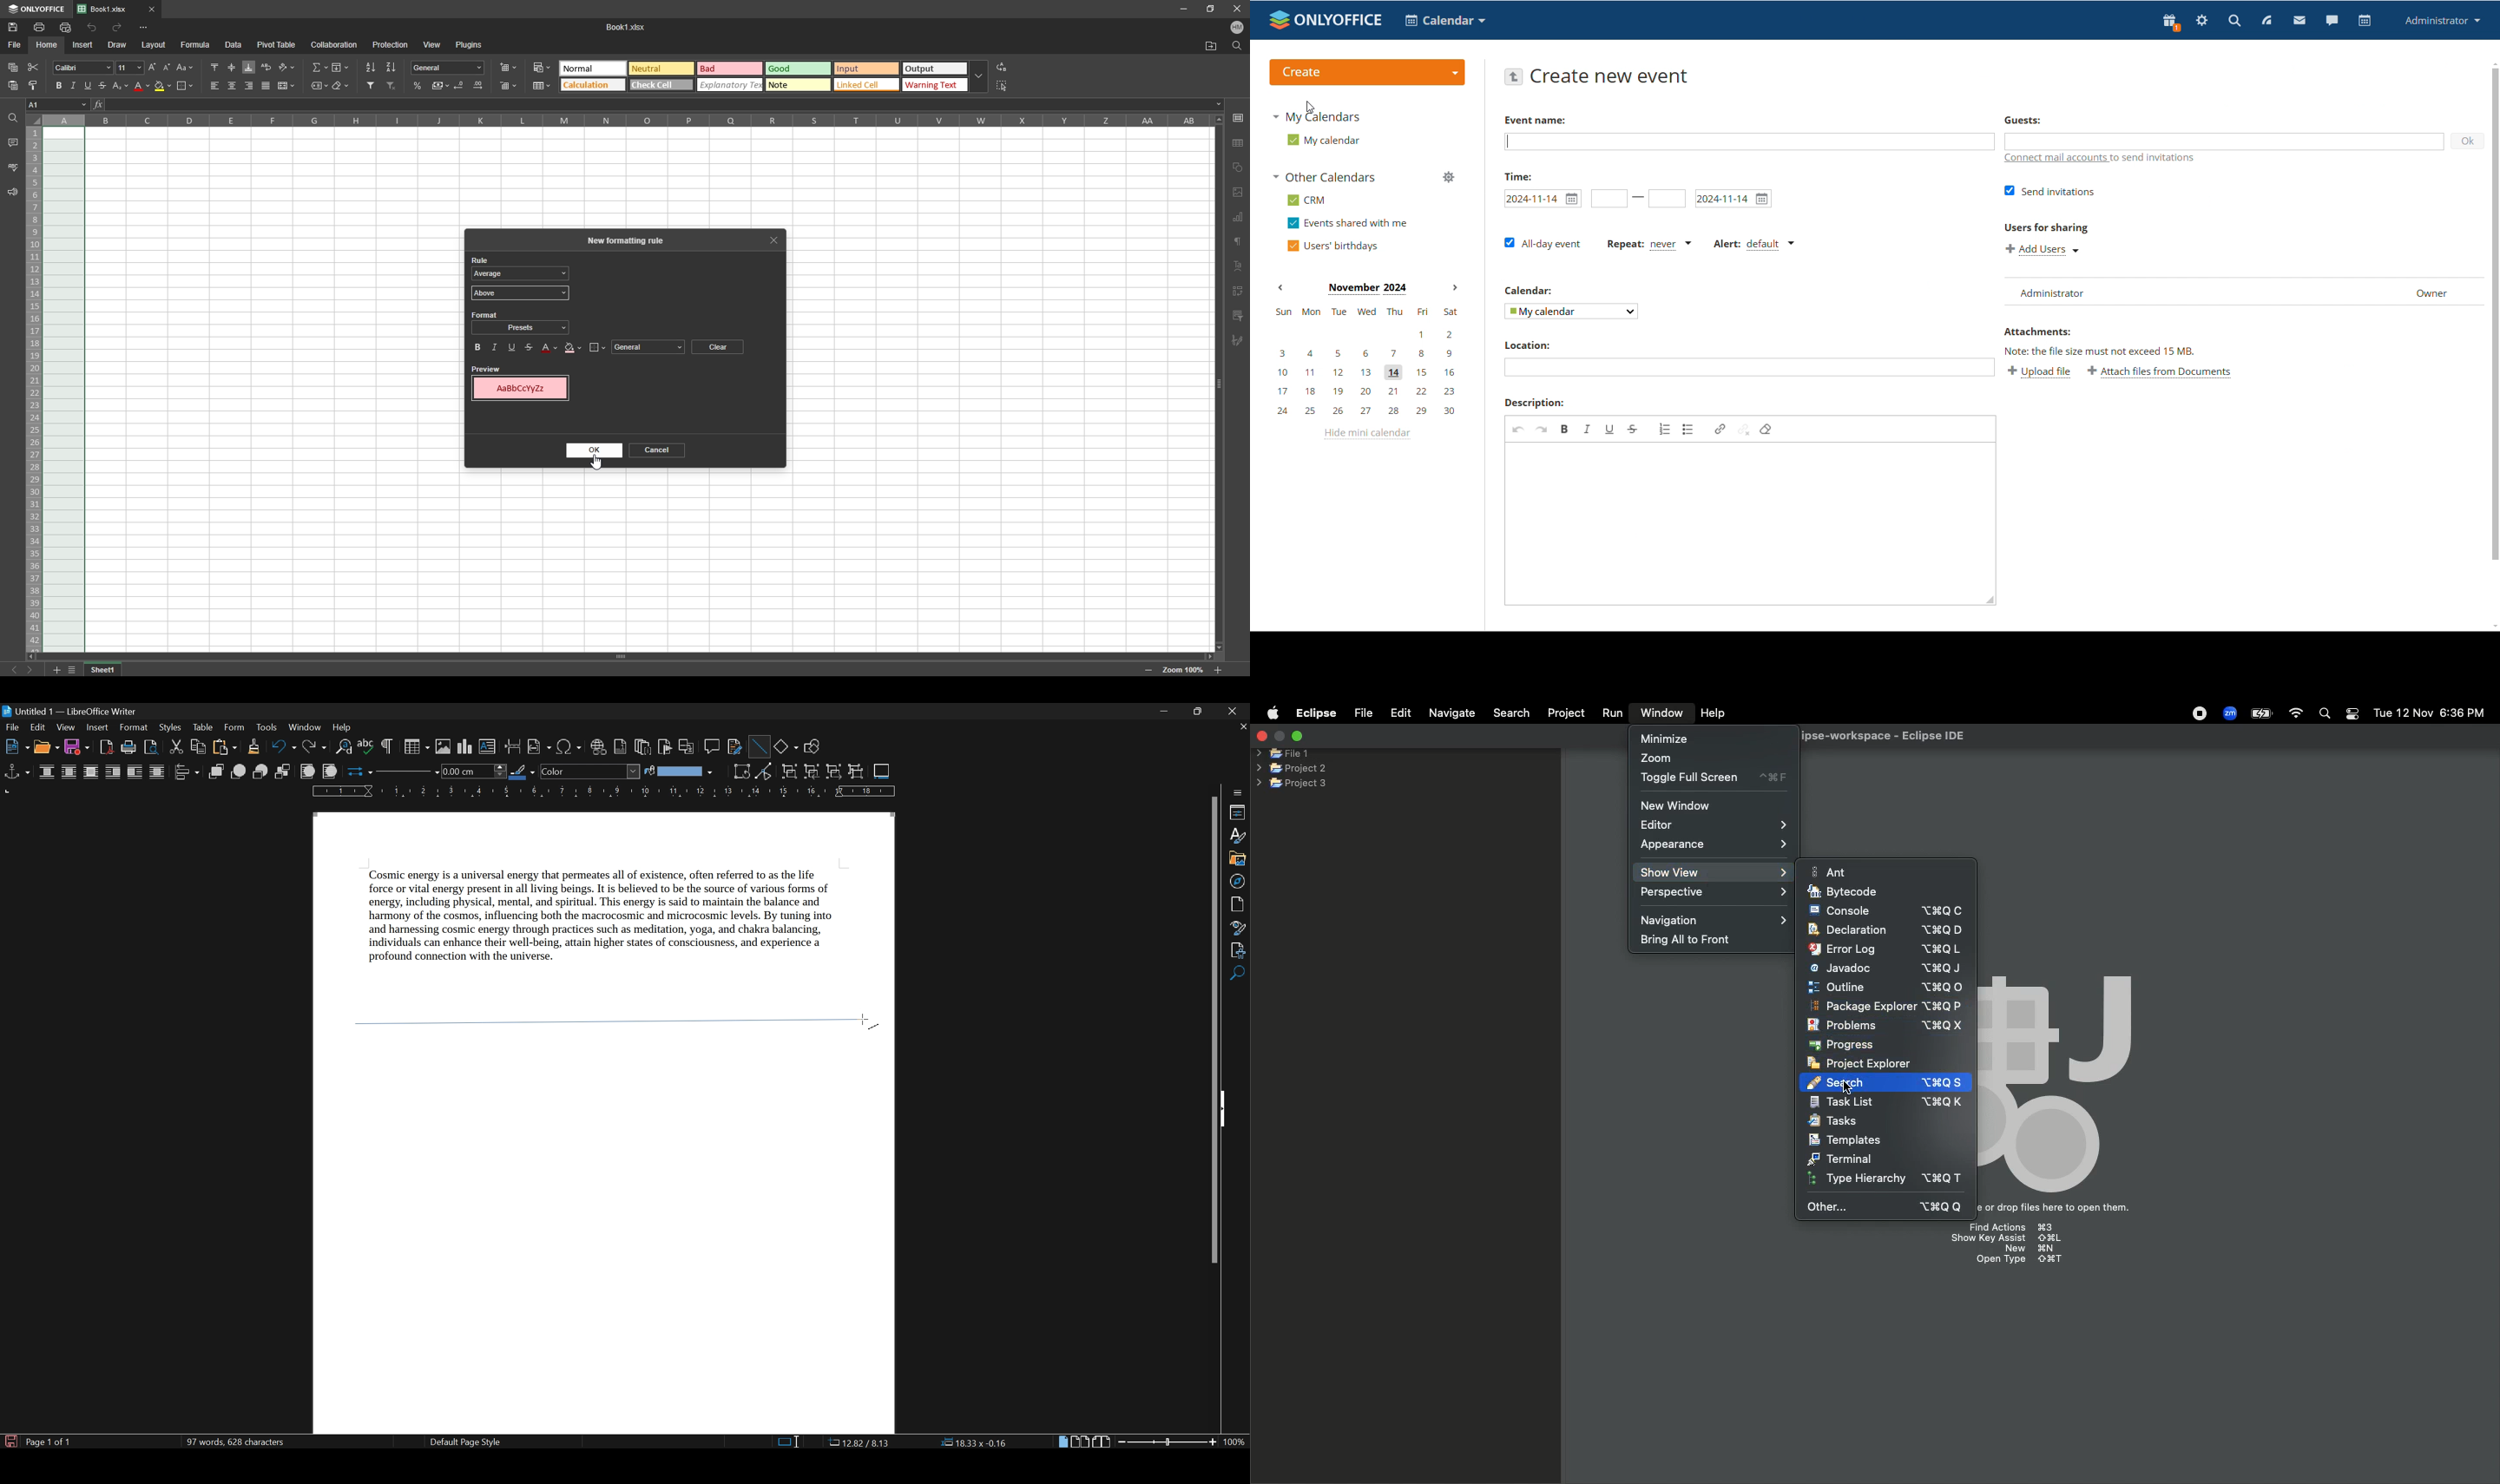  I want to click on bold, so click(1565, 428).